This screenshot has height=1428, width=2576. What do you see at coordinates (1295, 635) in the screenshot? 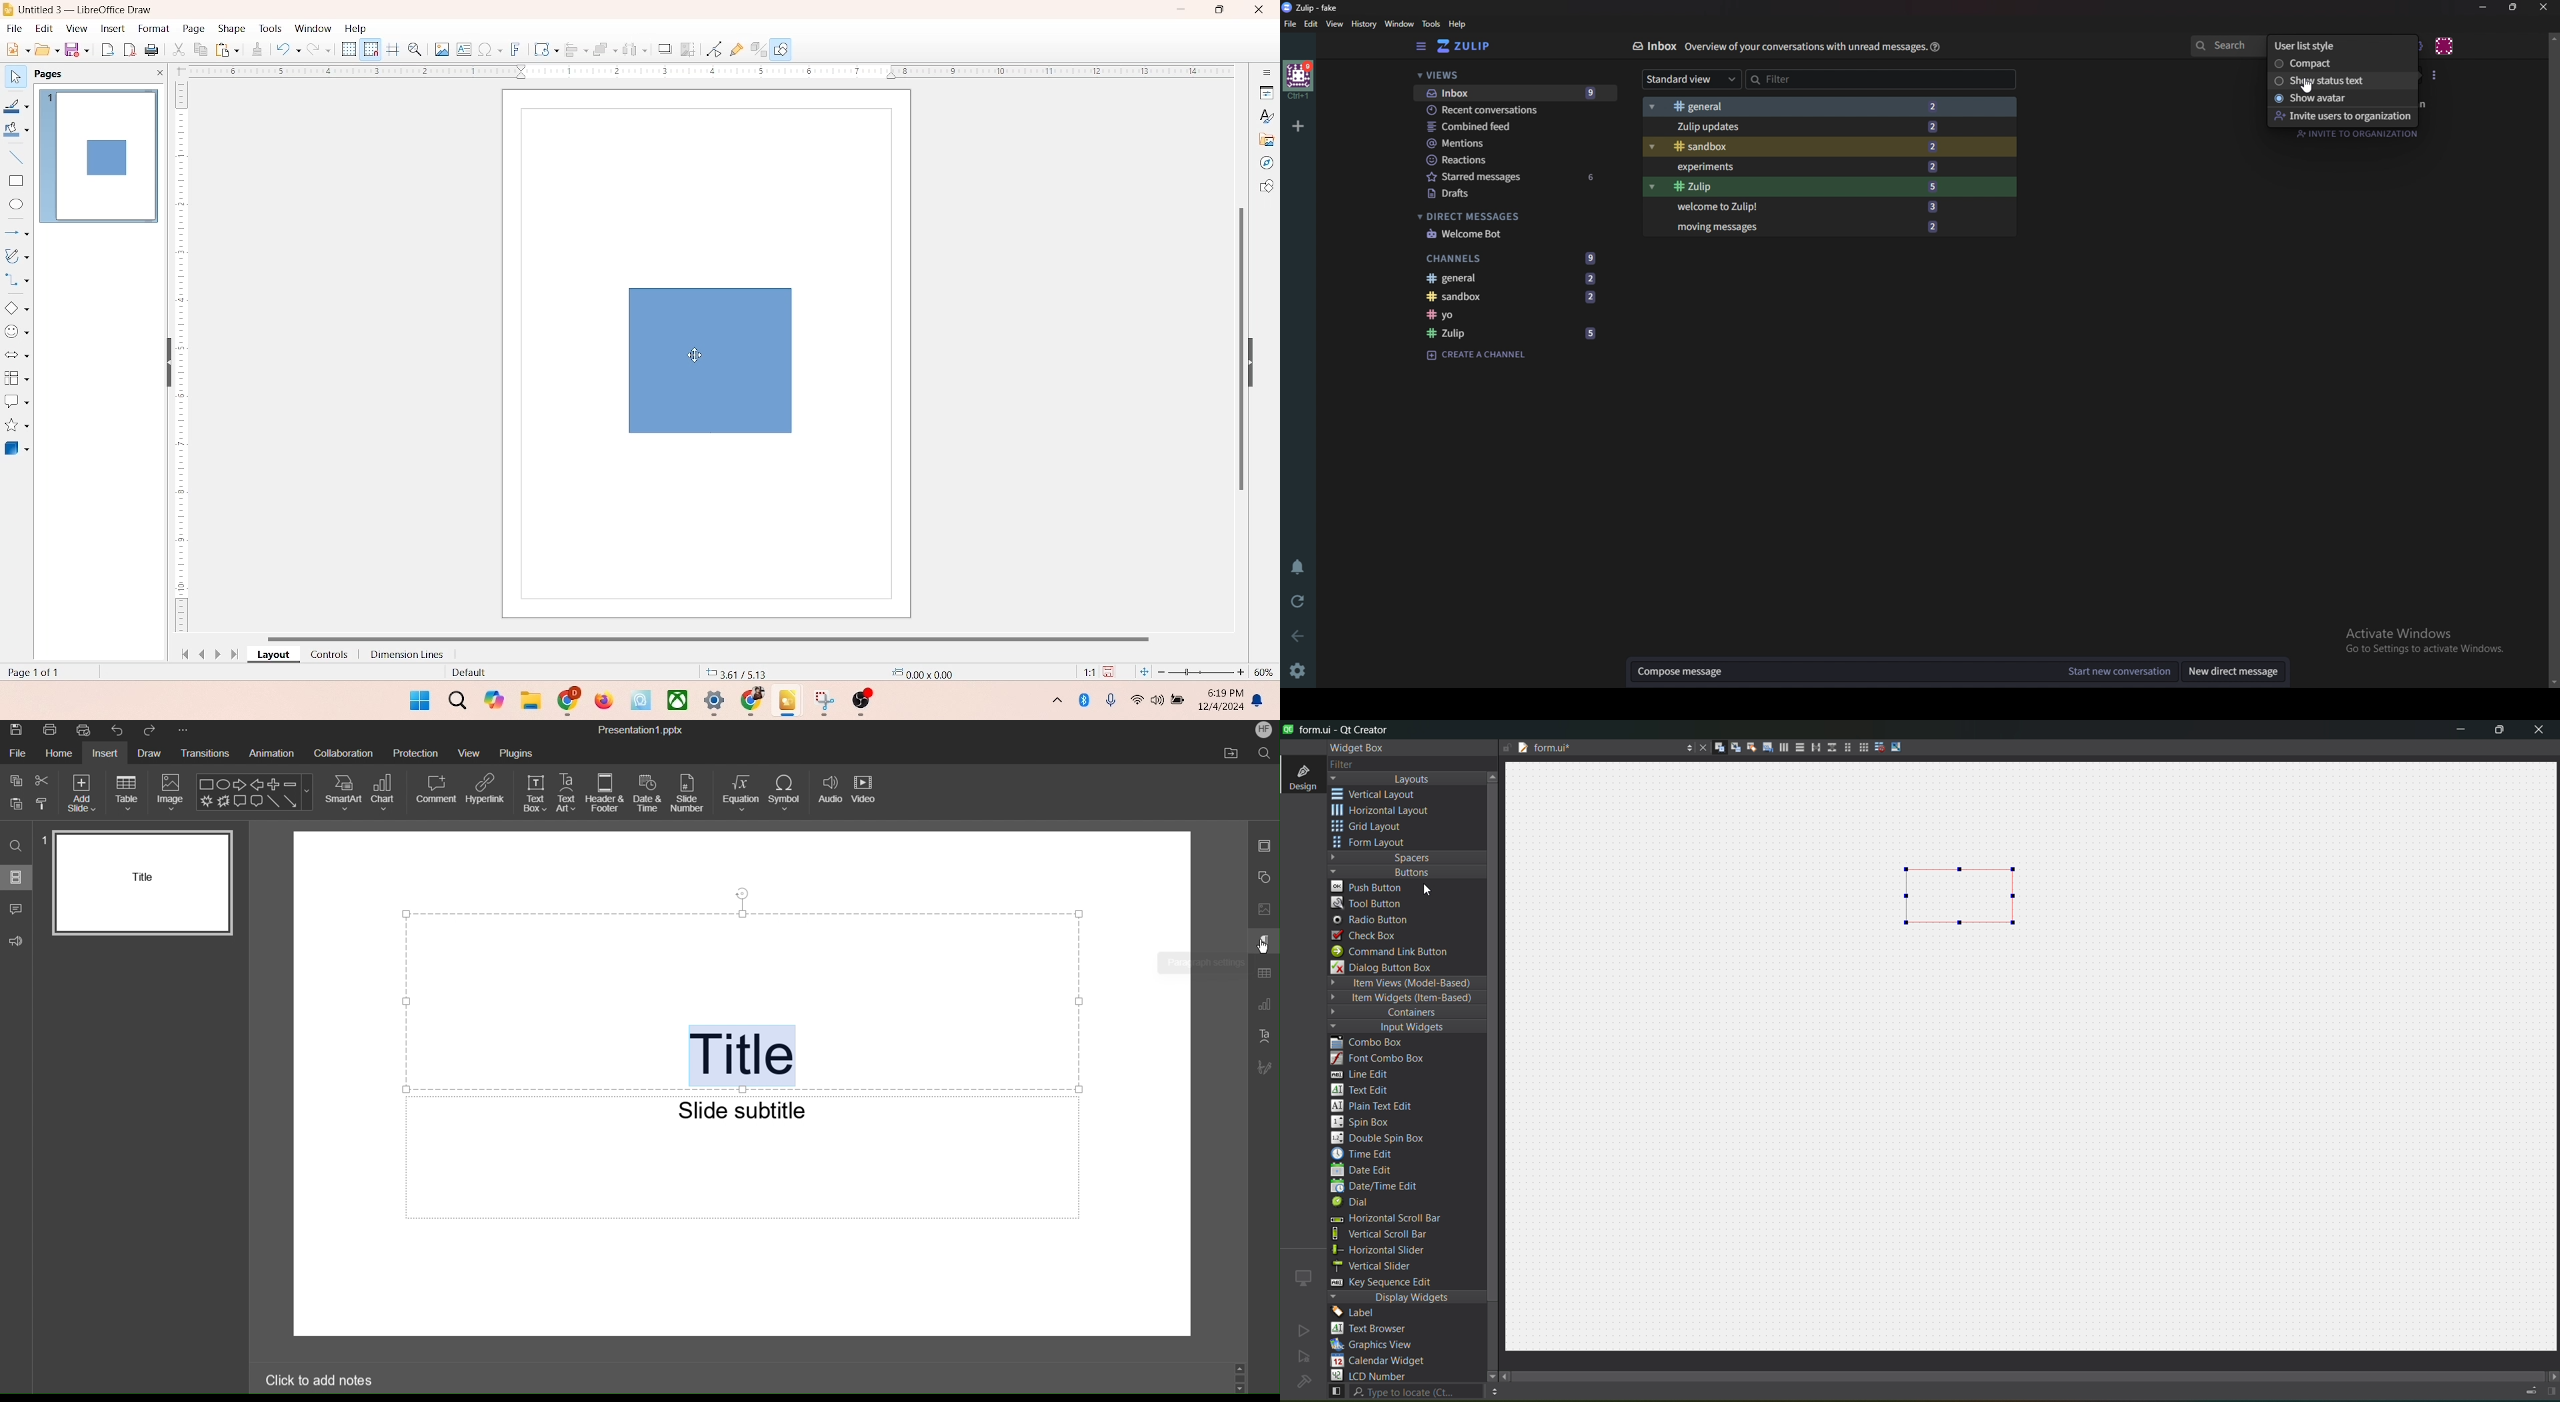
I see `back` at bounding box center [1295, 635].